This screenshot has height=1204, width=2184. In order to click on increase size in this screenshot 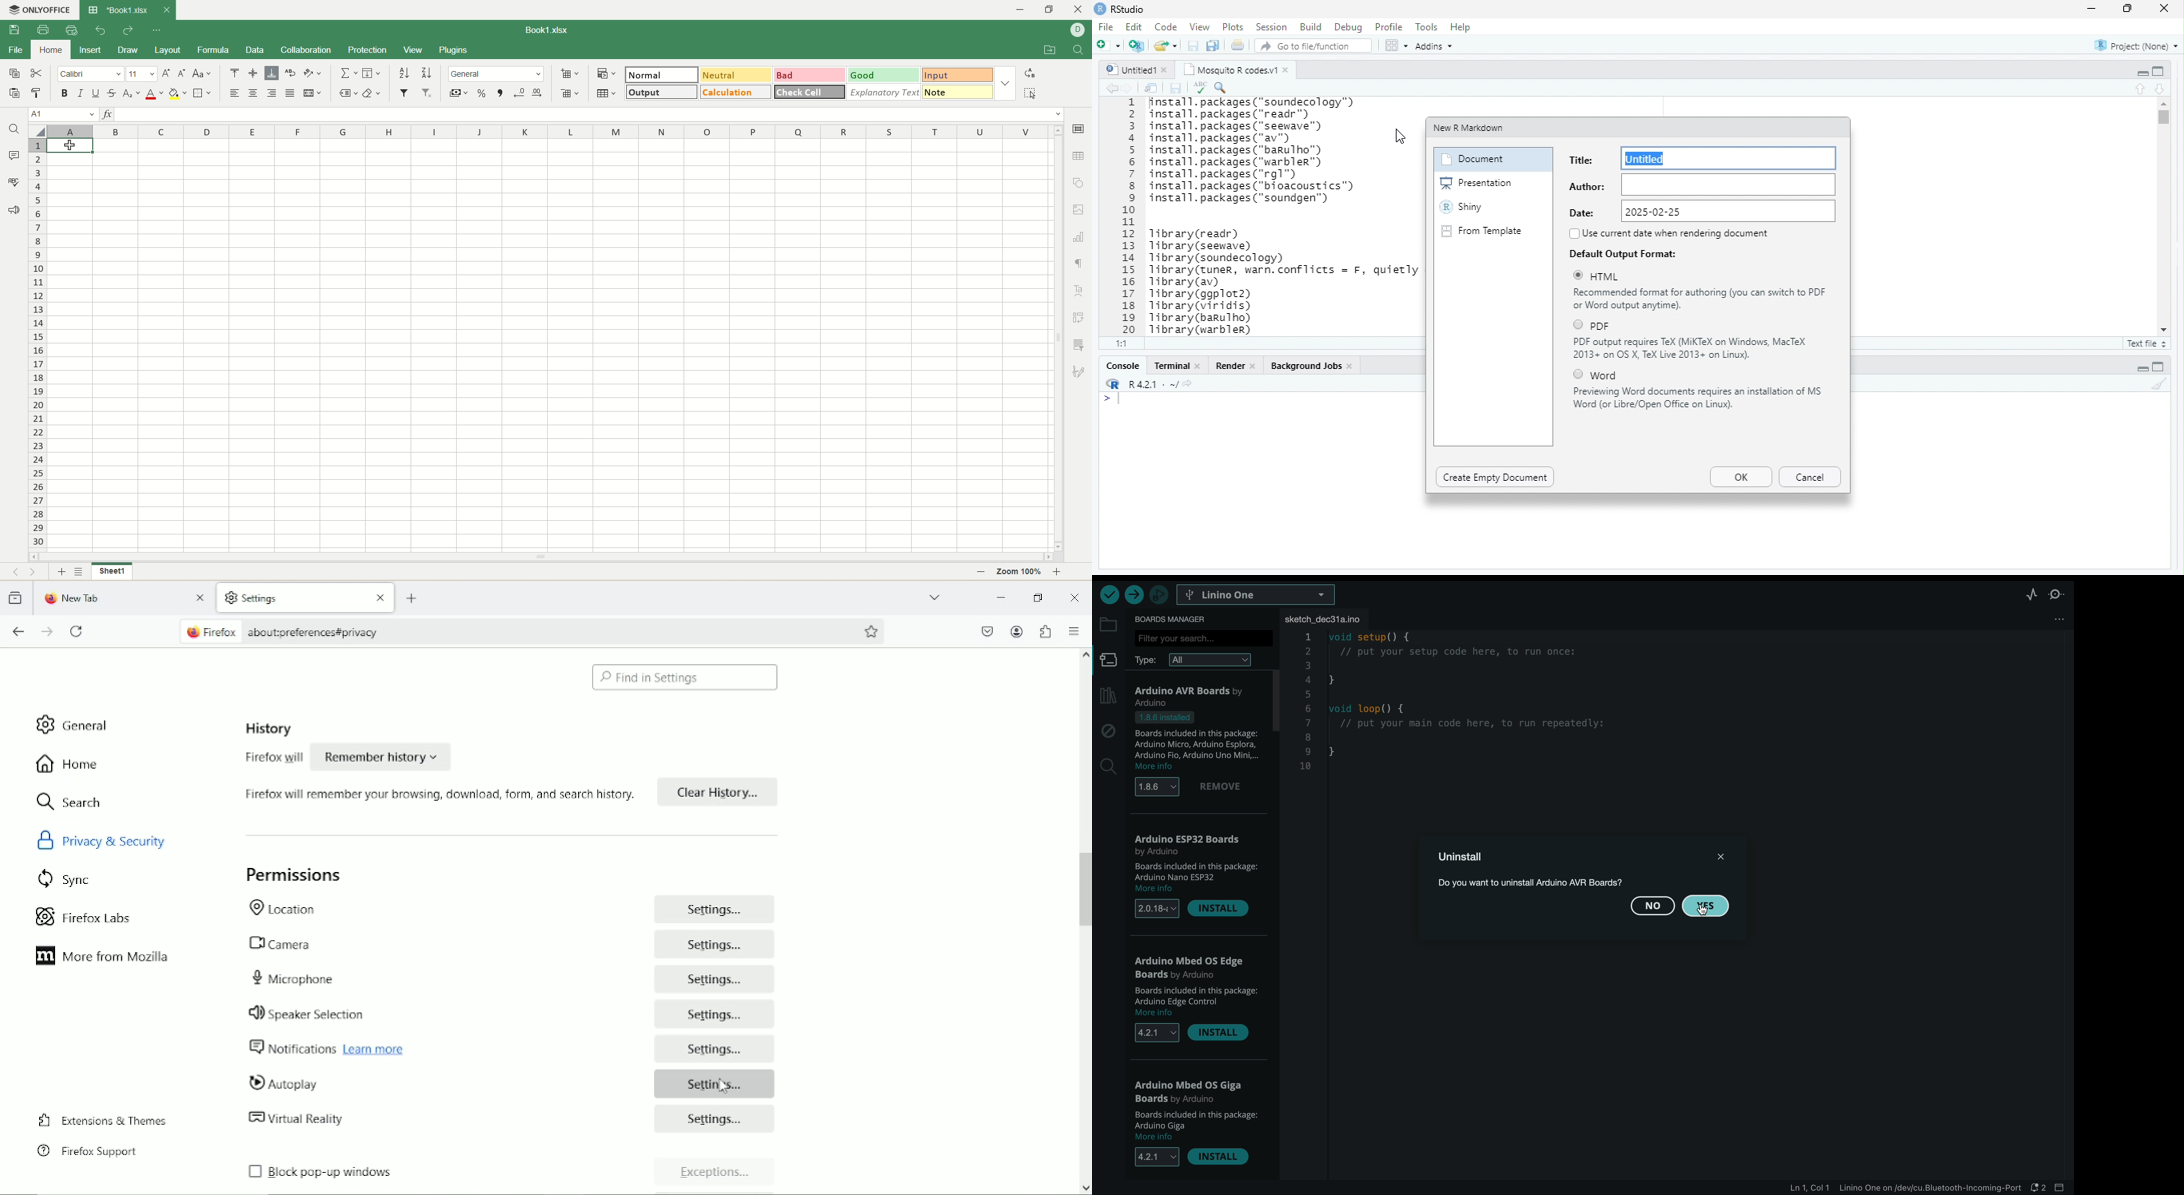, I will do `click(167, 73)`.